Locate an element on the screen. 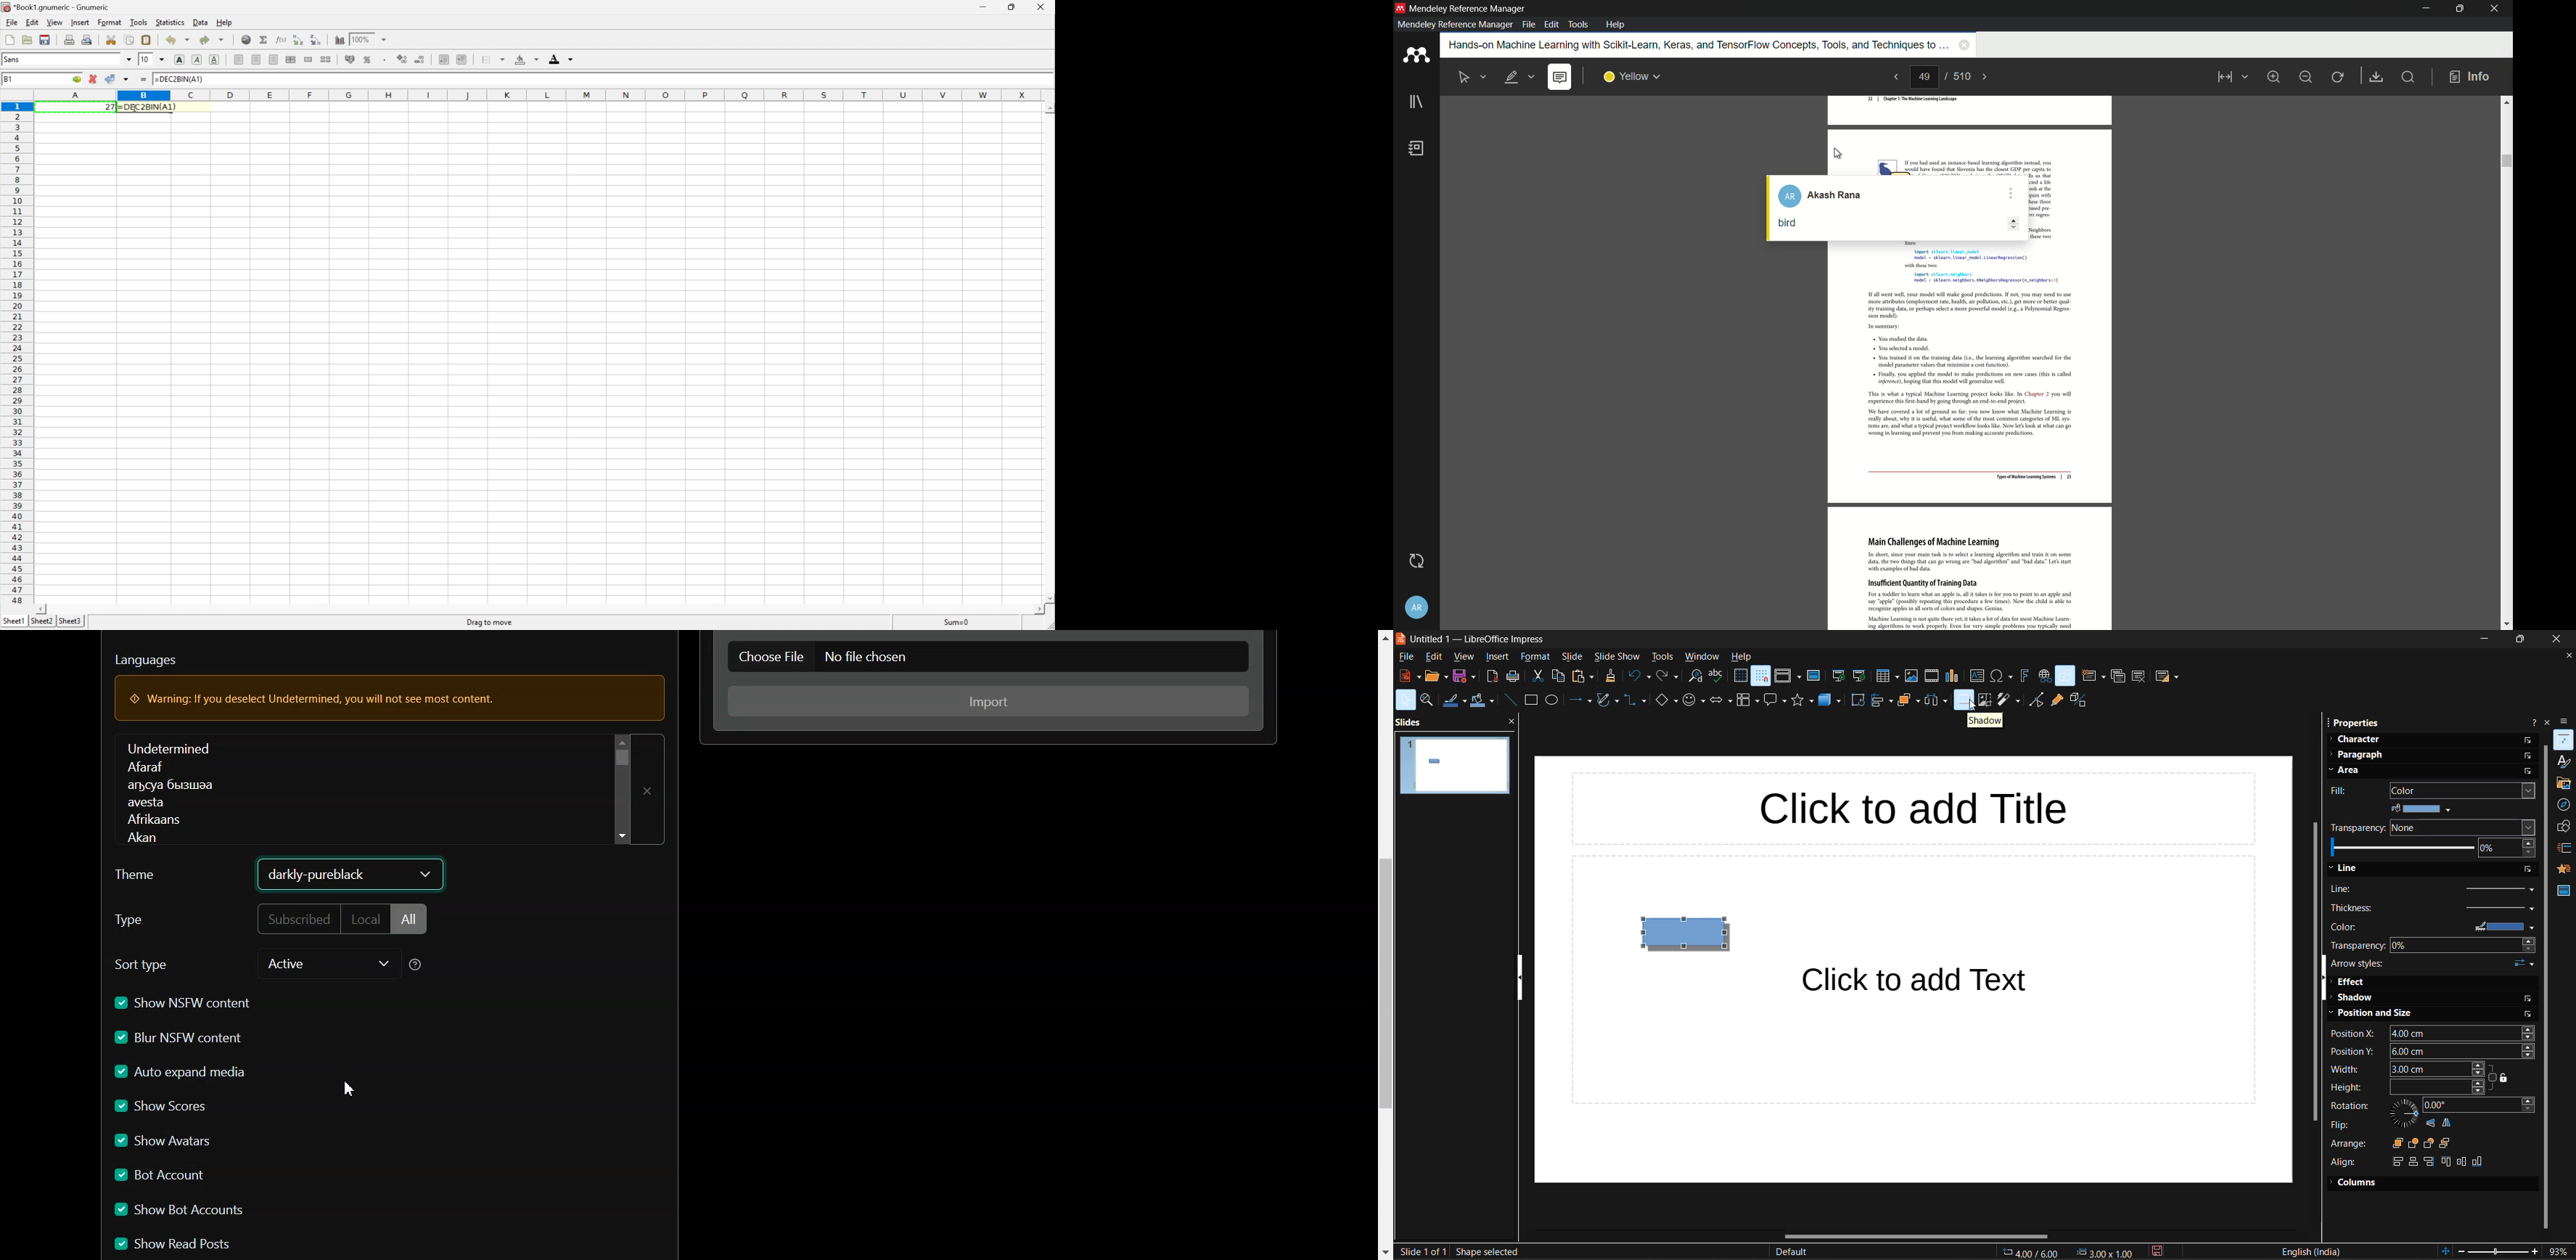 This screenshot has height=1260, width=2576. curves and polygons is located at coordinates (1606, 700).